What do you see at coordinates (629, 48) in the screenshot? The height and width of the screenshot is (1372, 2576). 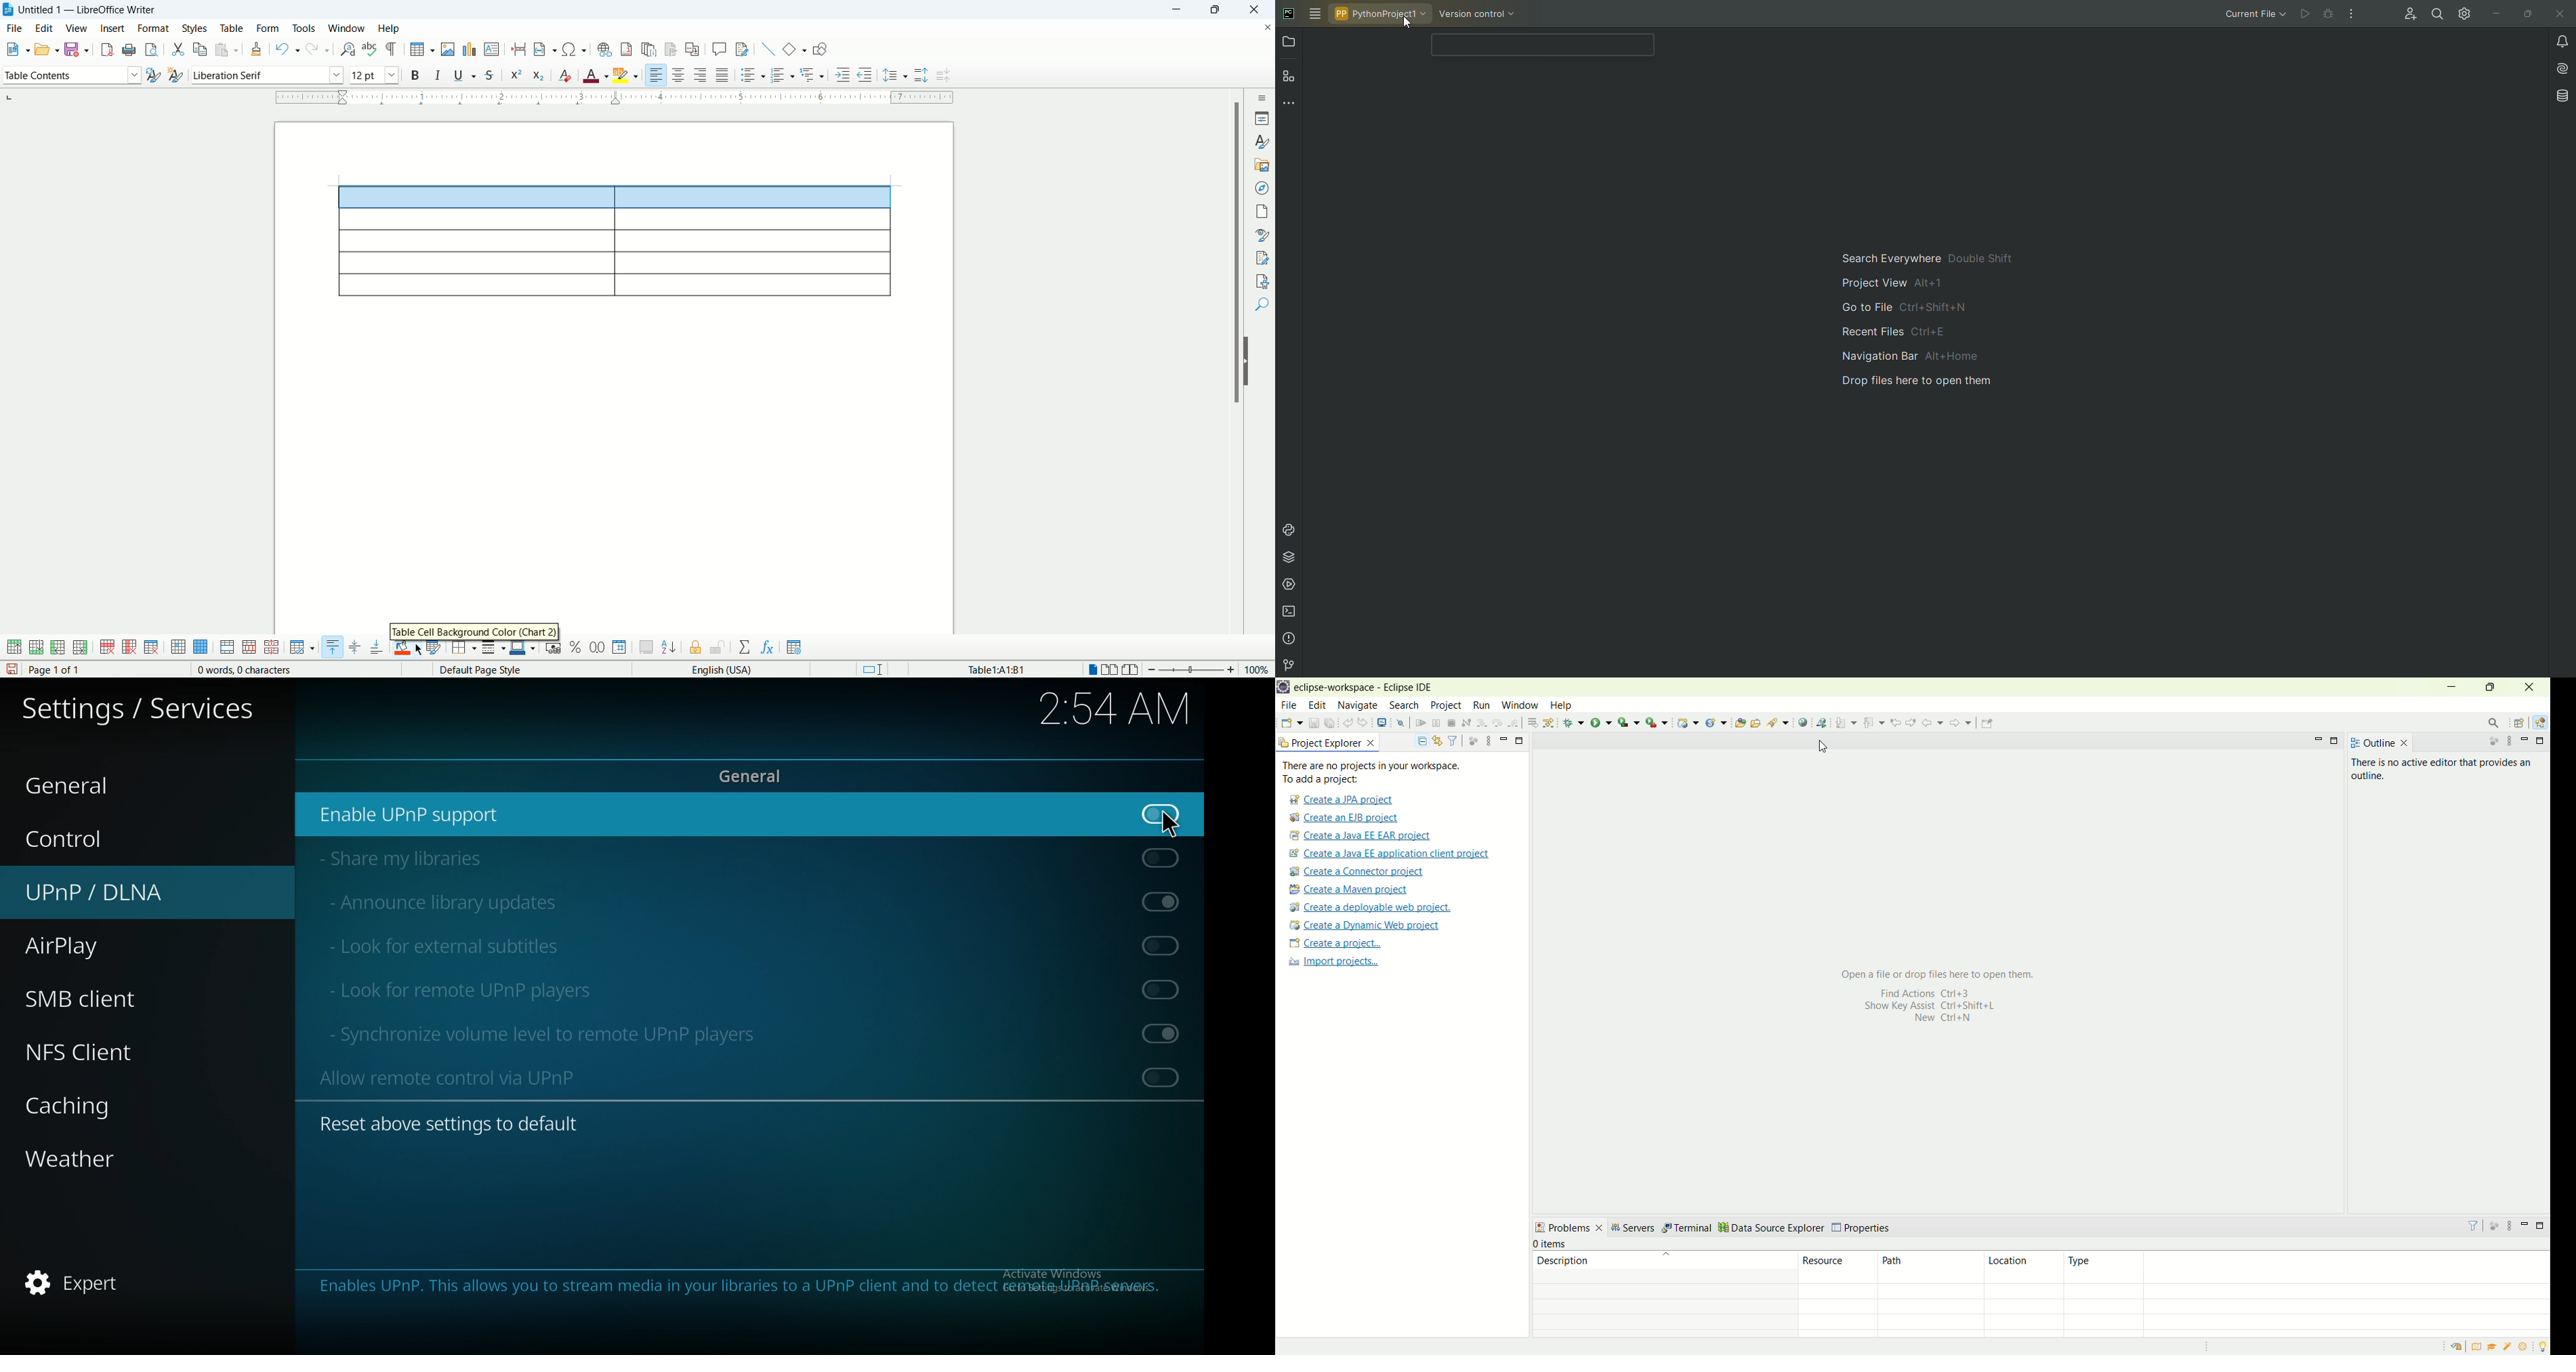 I see `insert footnote` at bounding box center [629, 48].